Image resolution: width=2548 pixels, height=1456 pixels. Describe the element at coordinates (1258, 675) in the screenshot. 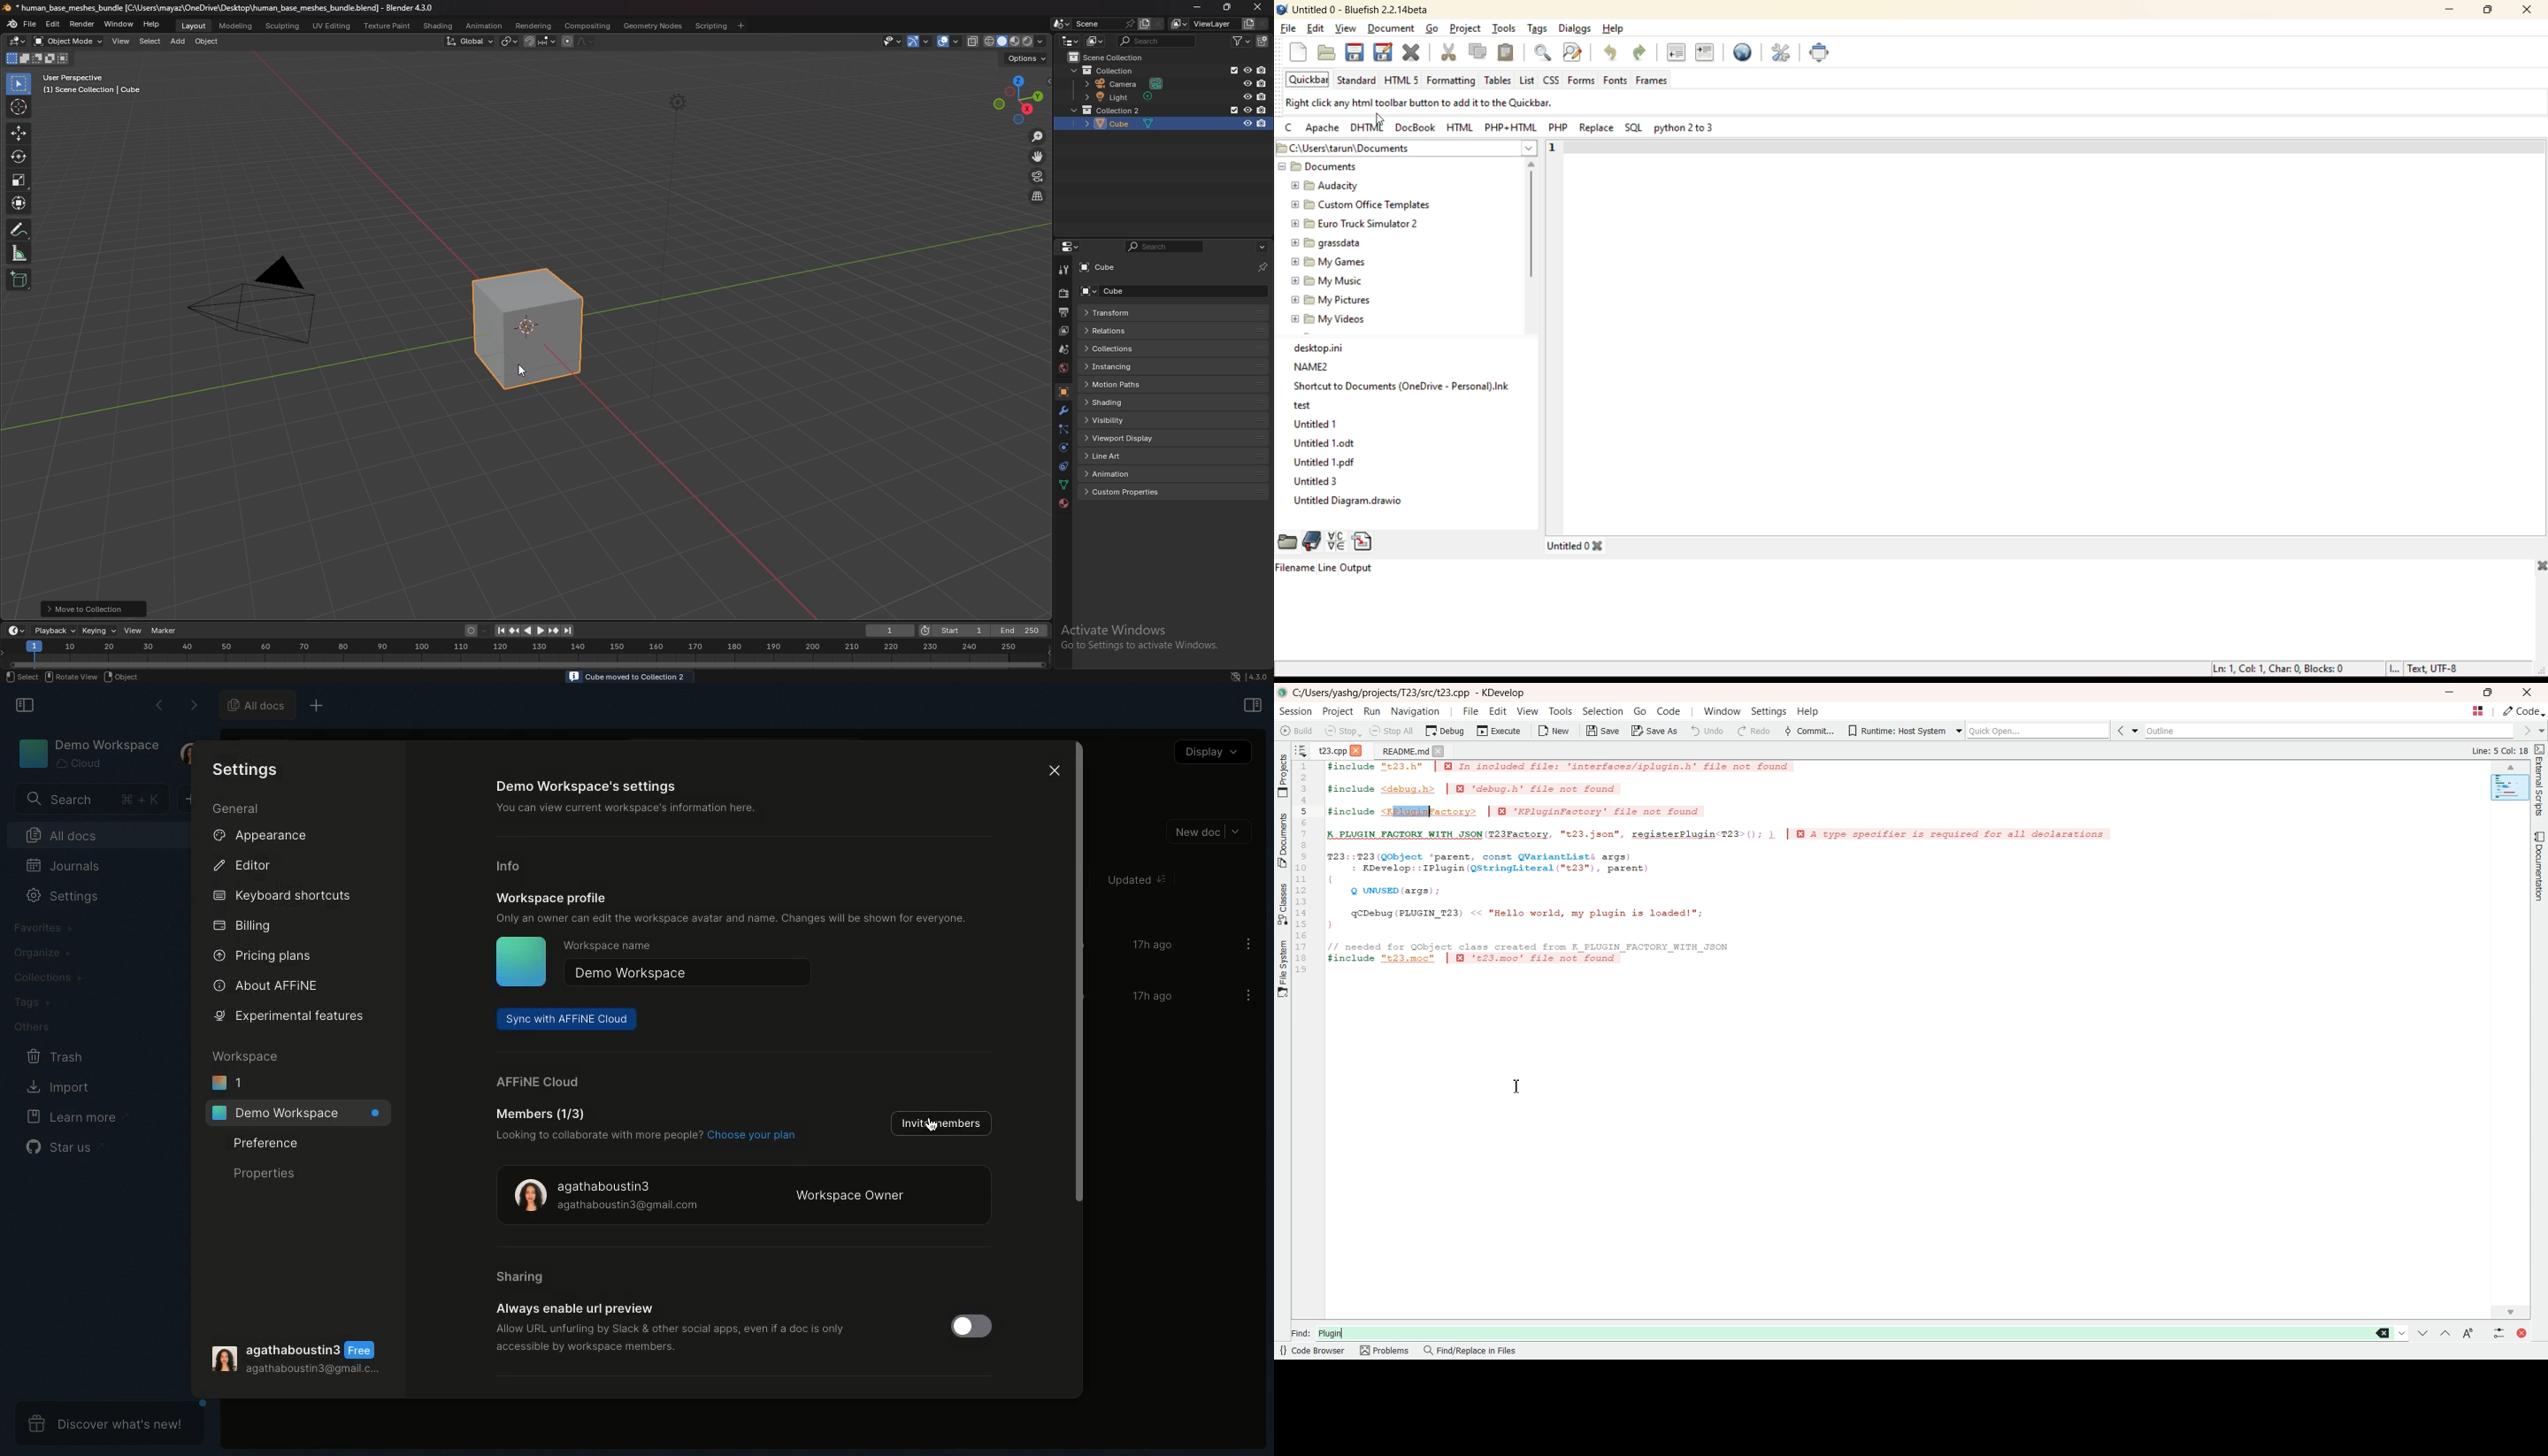

I see `version` at that location.